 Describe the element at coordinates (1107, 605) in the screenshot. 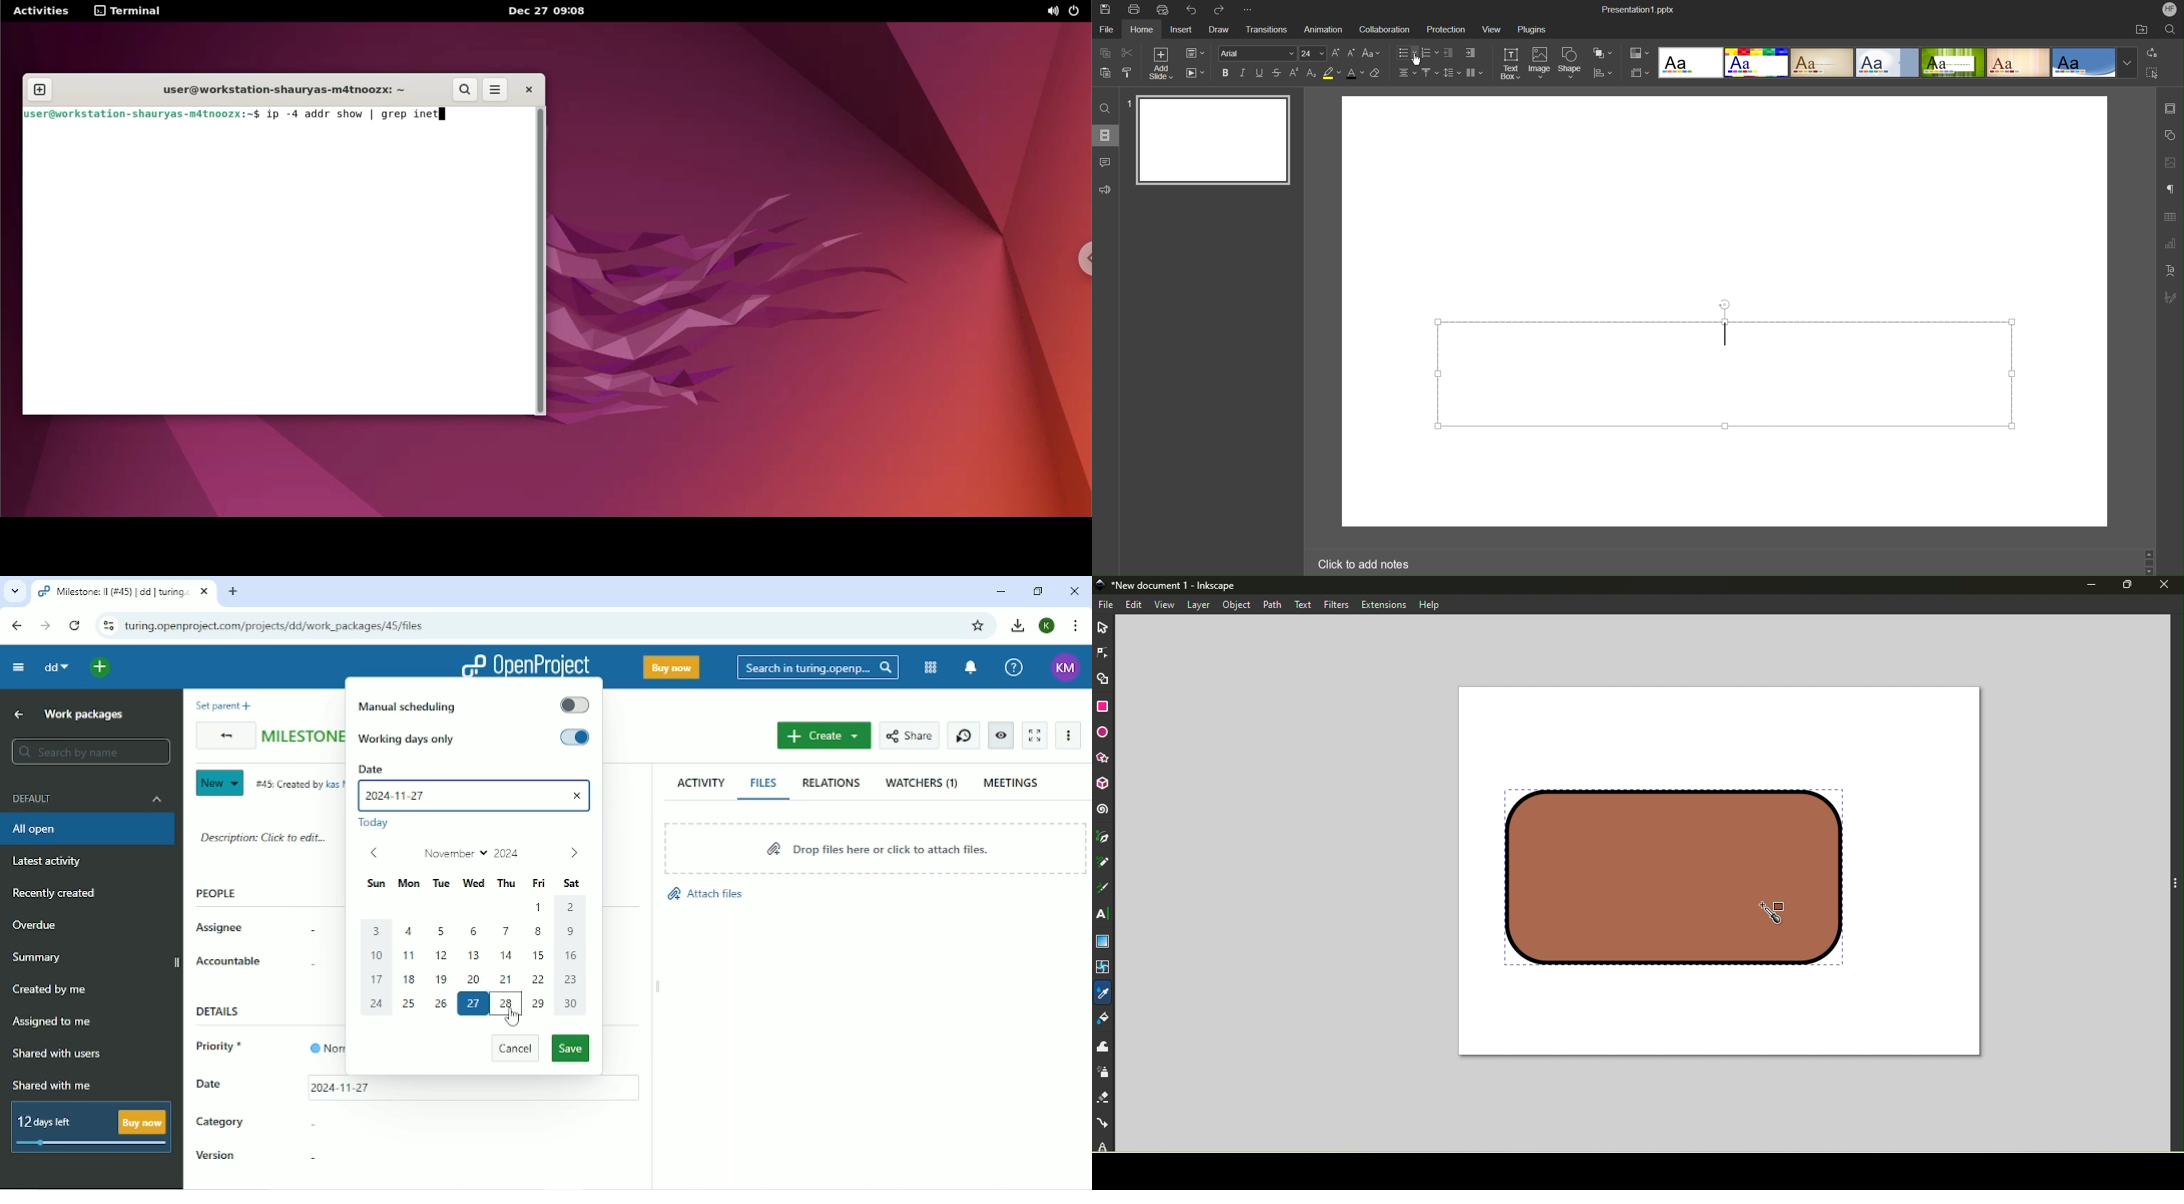

I see `File` at that location.